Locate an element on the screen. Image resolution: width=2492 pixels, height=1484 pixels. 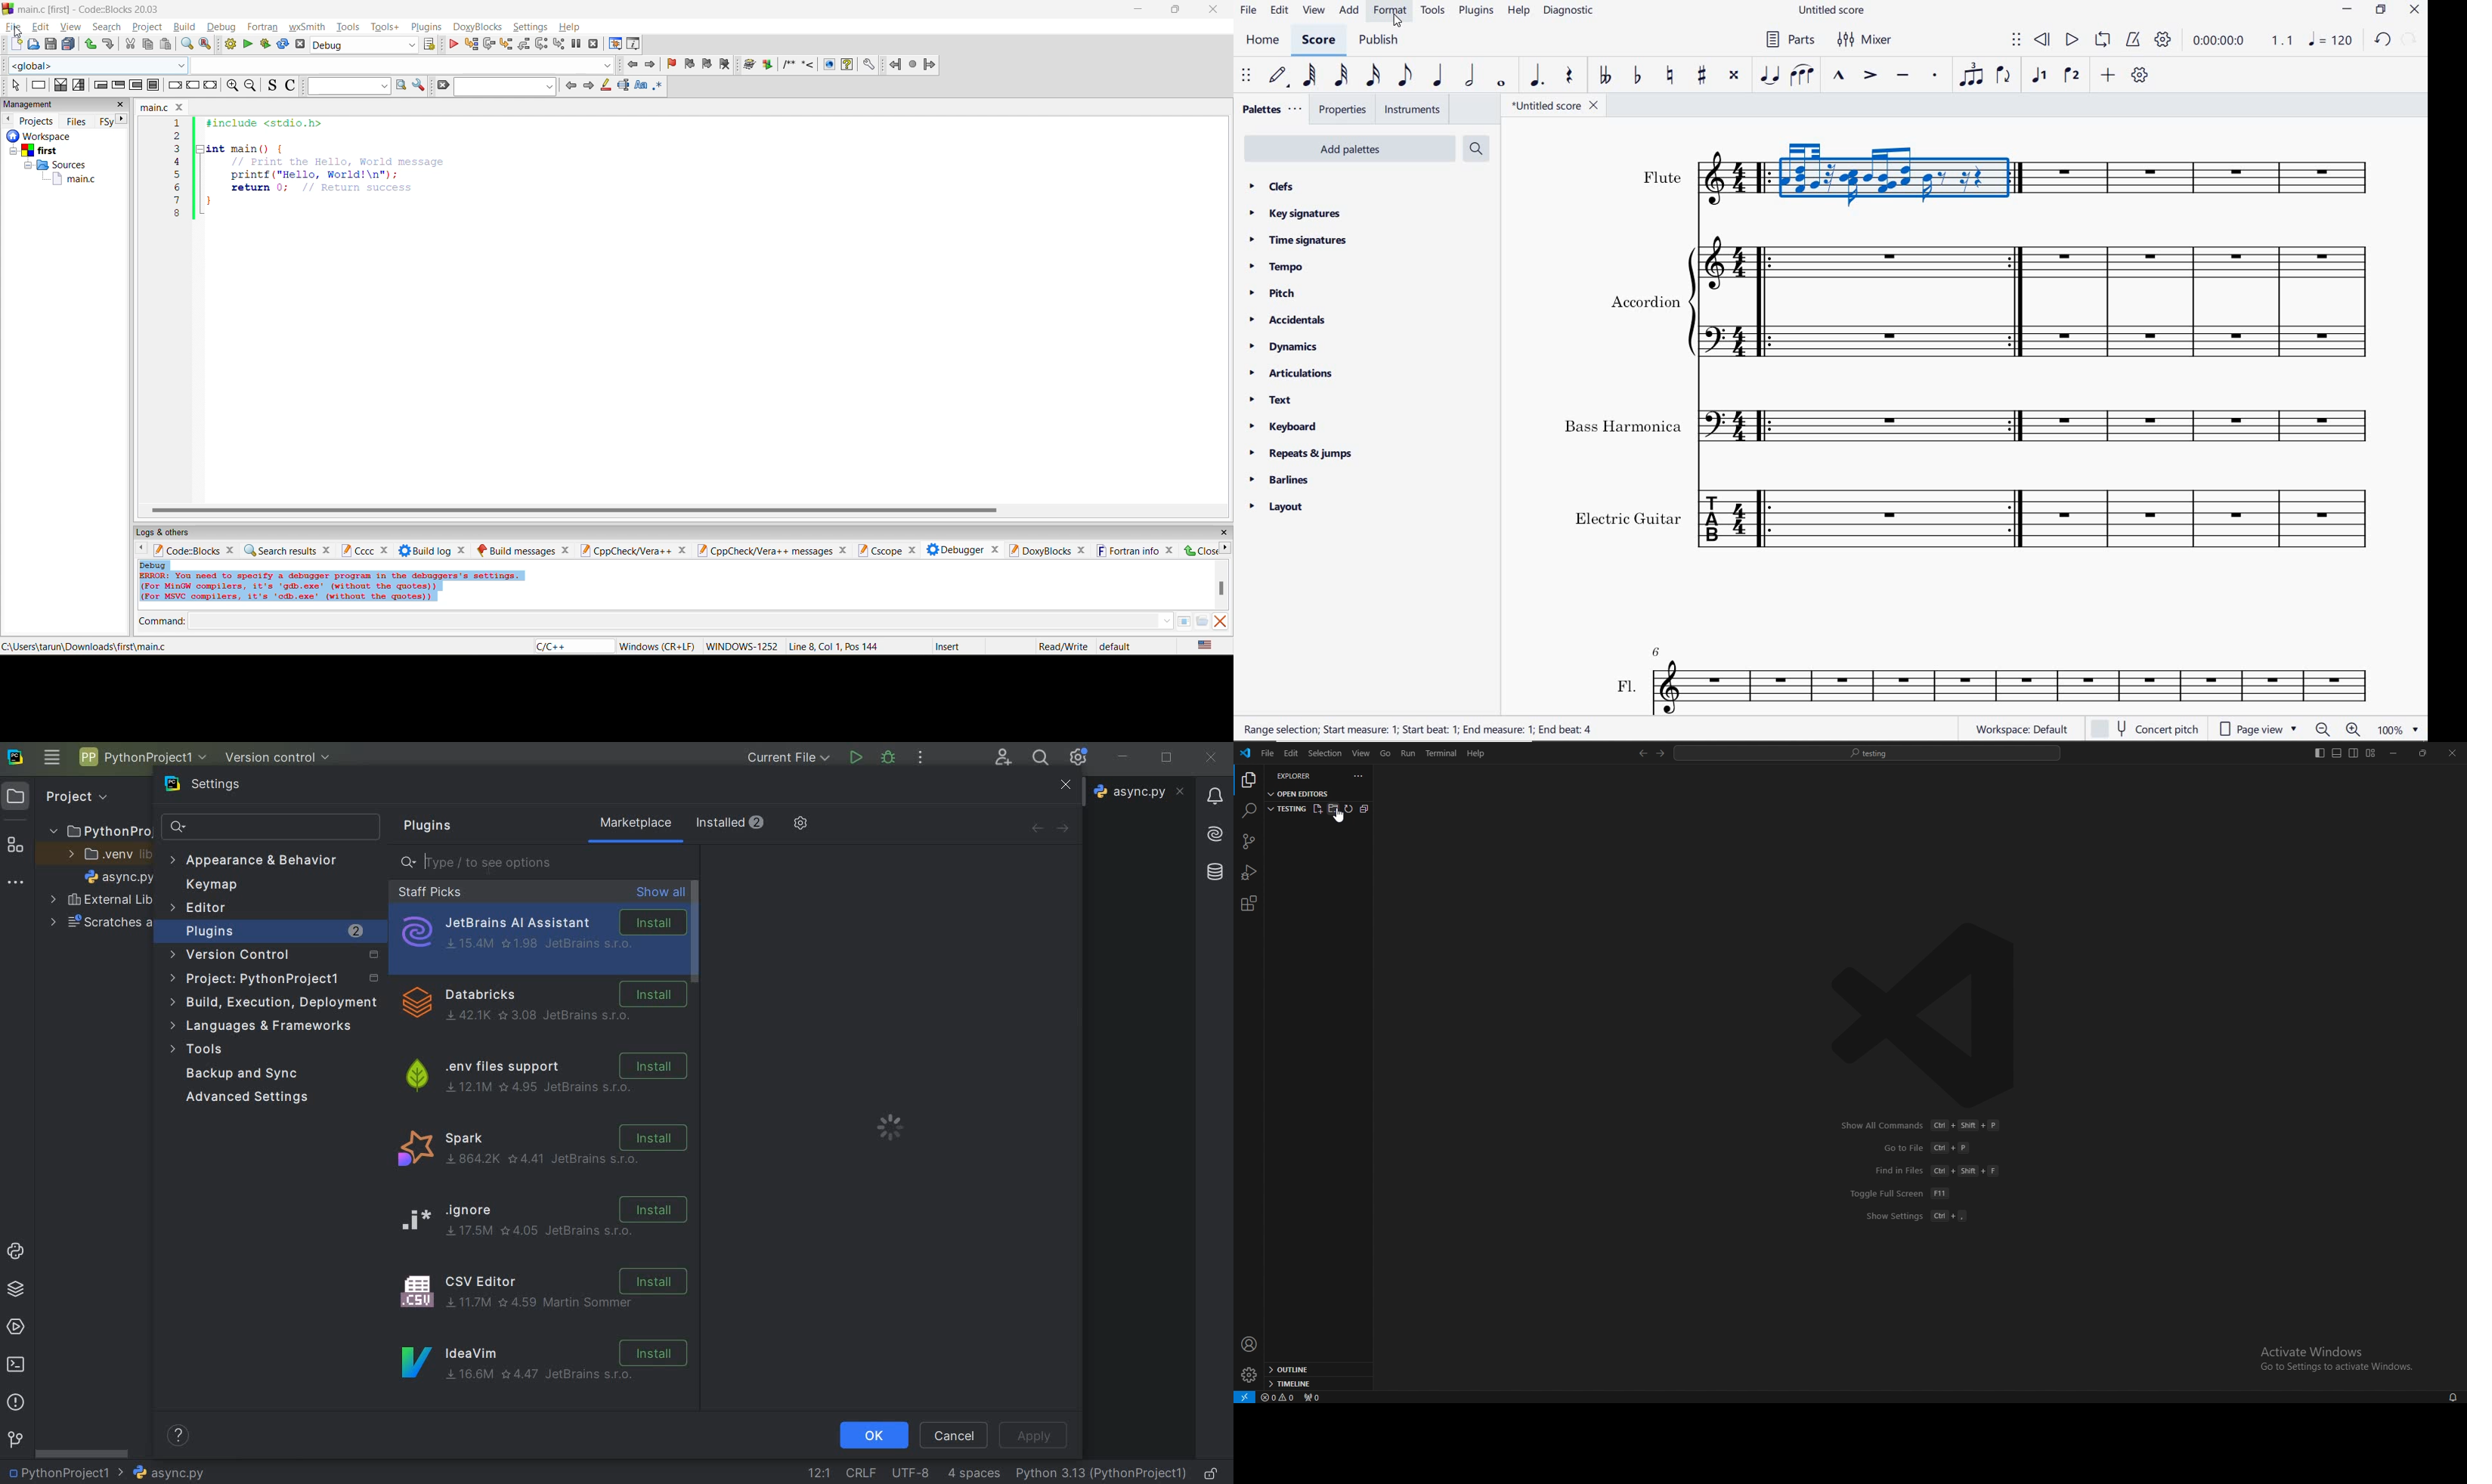
32nd note is located at coordinates (1341, 77).